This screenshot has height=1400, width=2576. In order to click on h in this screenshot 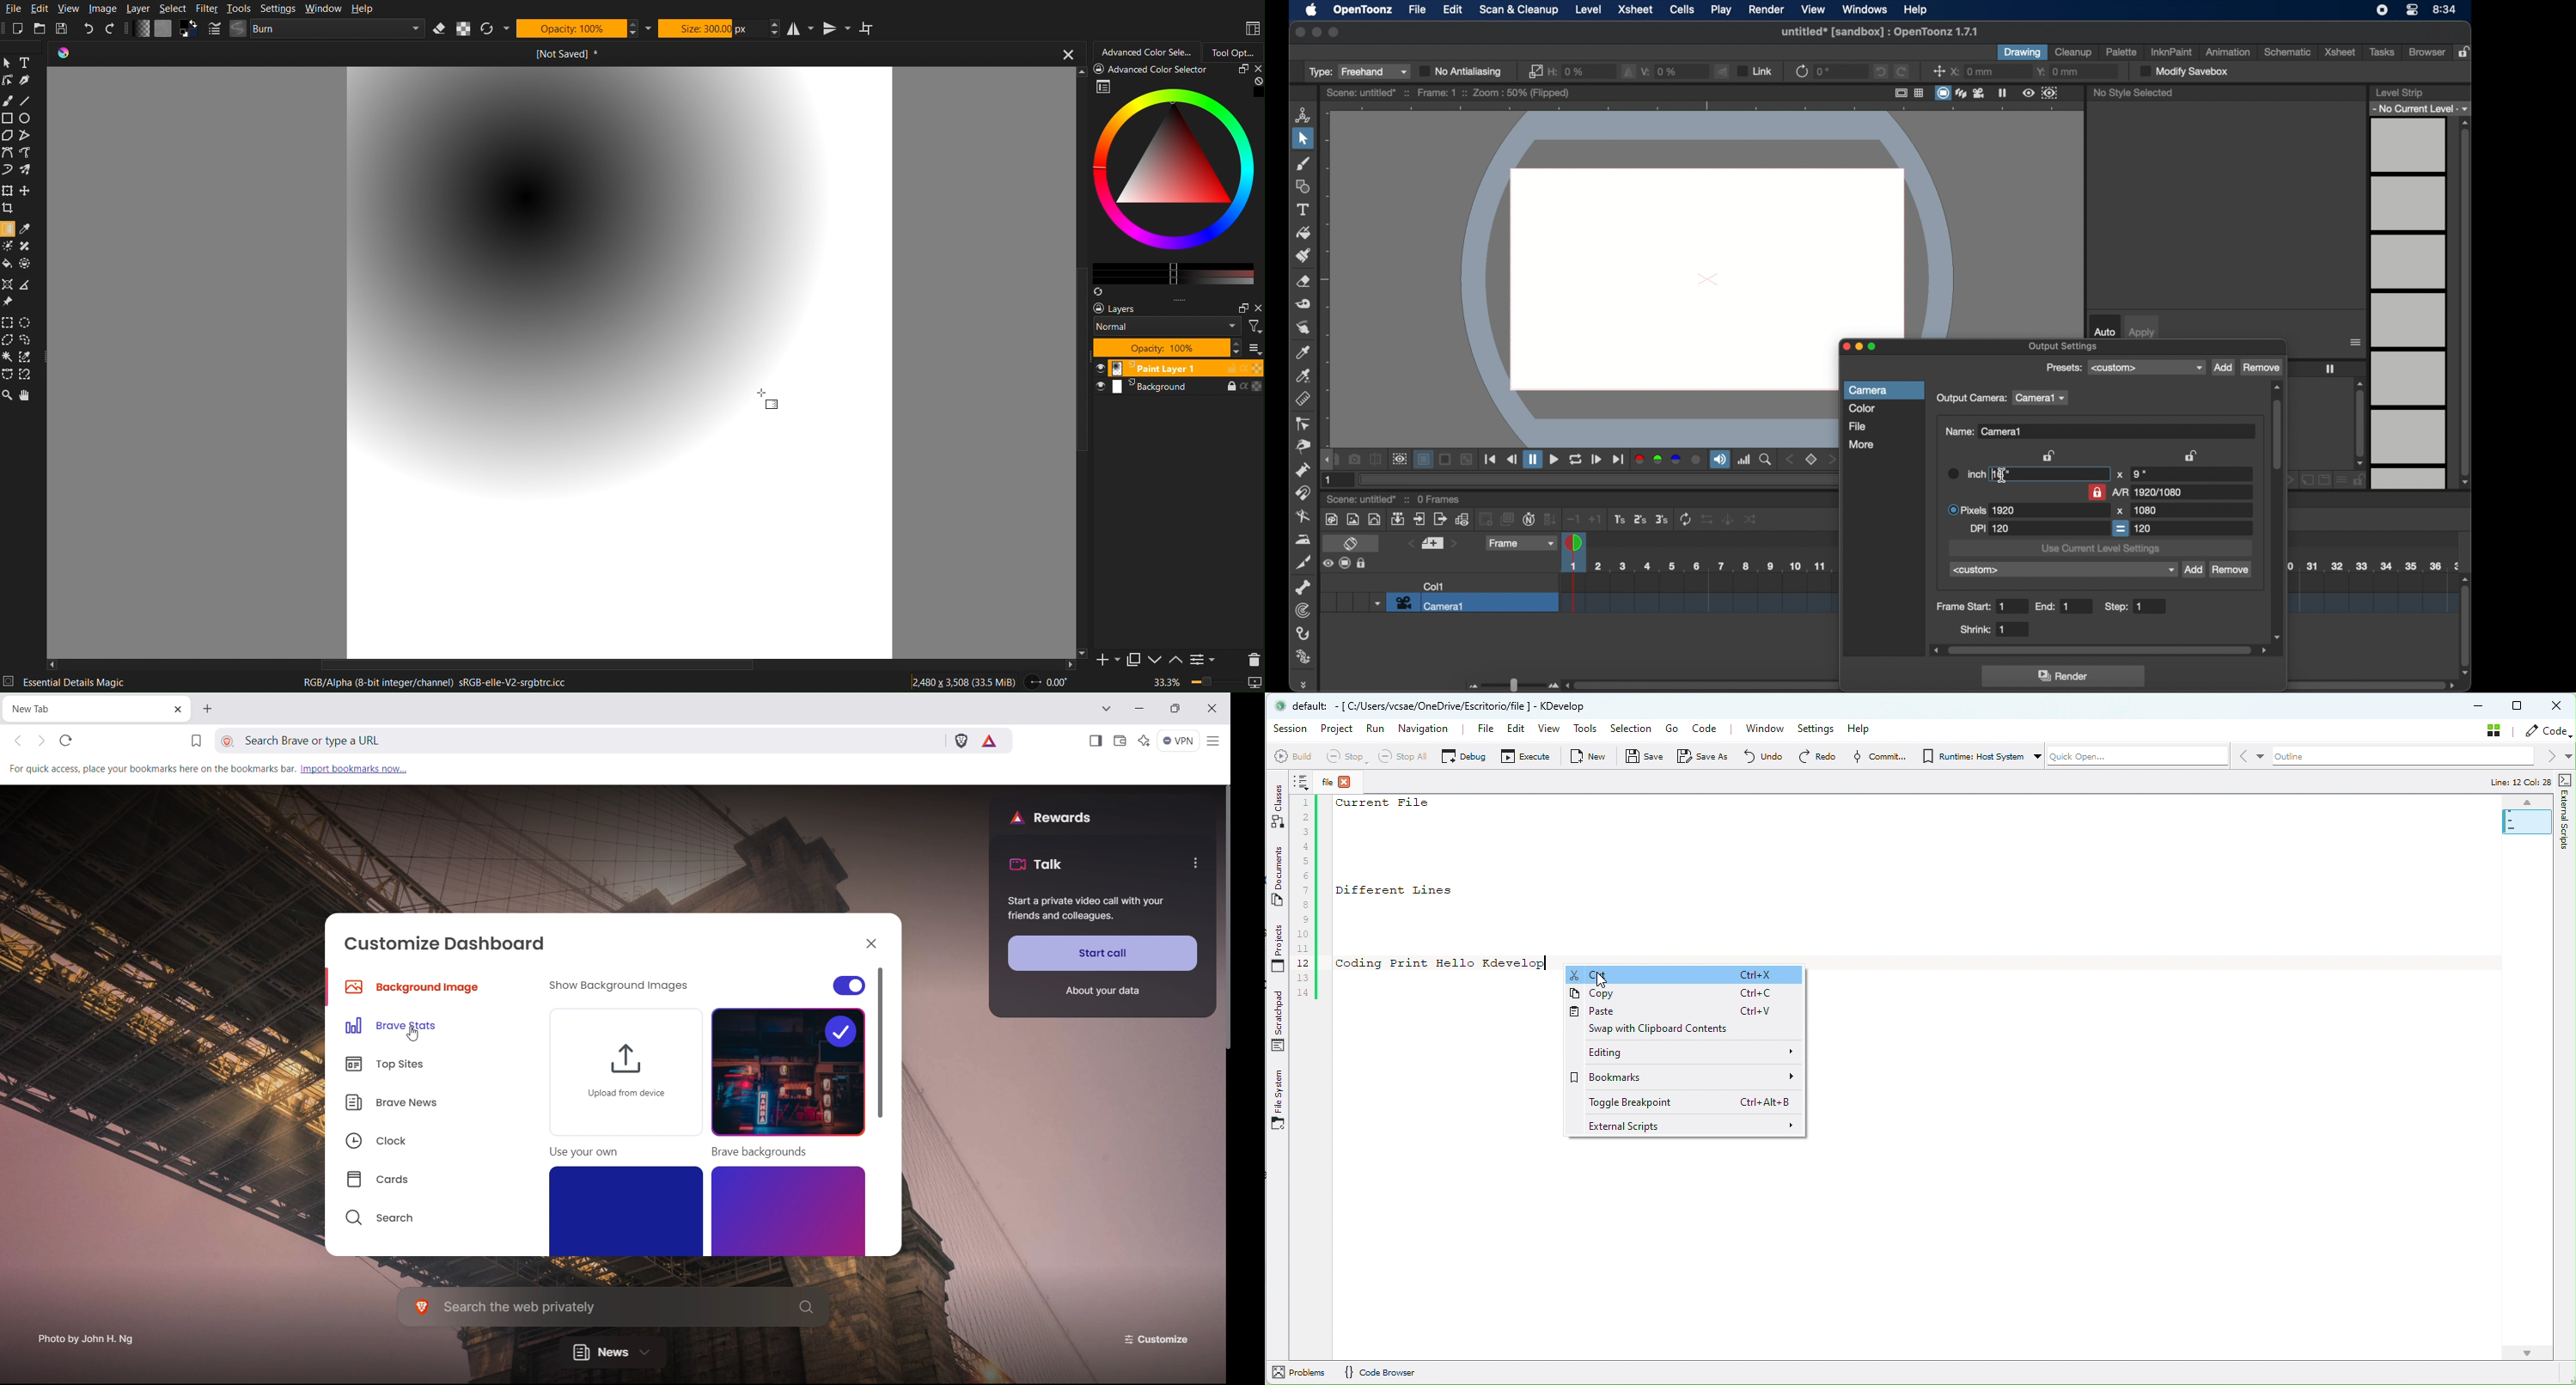, I will do `click(1568, 70)`.